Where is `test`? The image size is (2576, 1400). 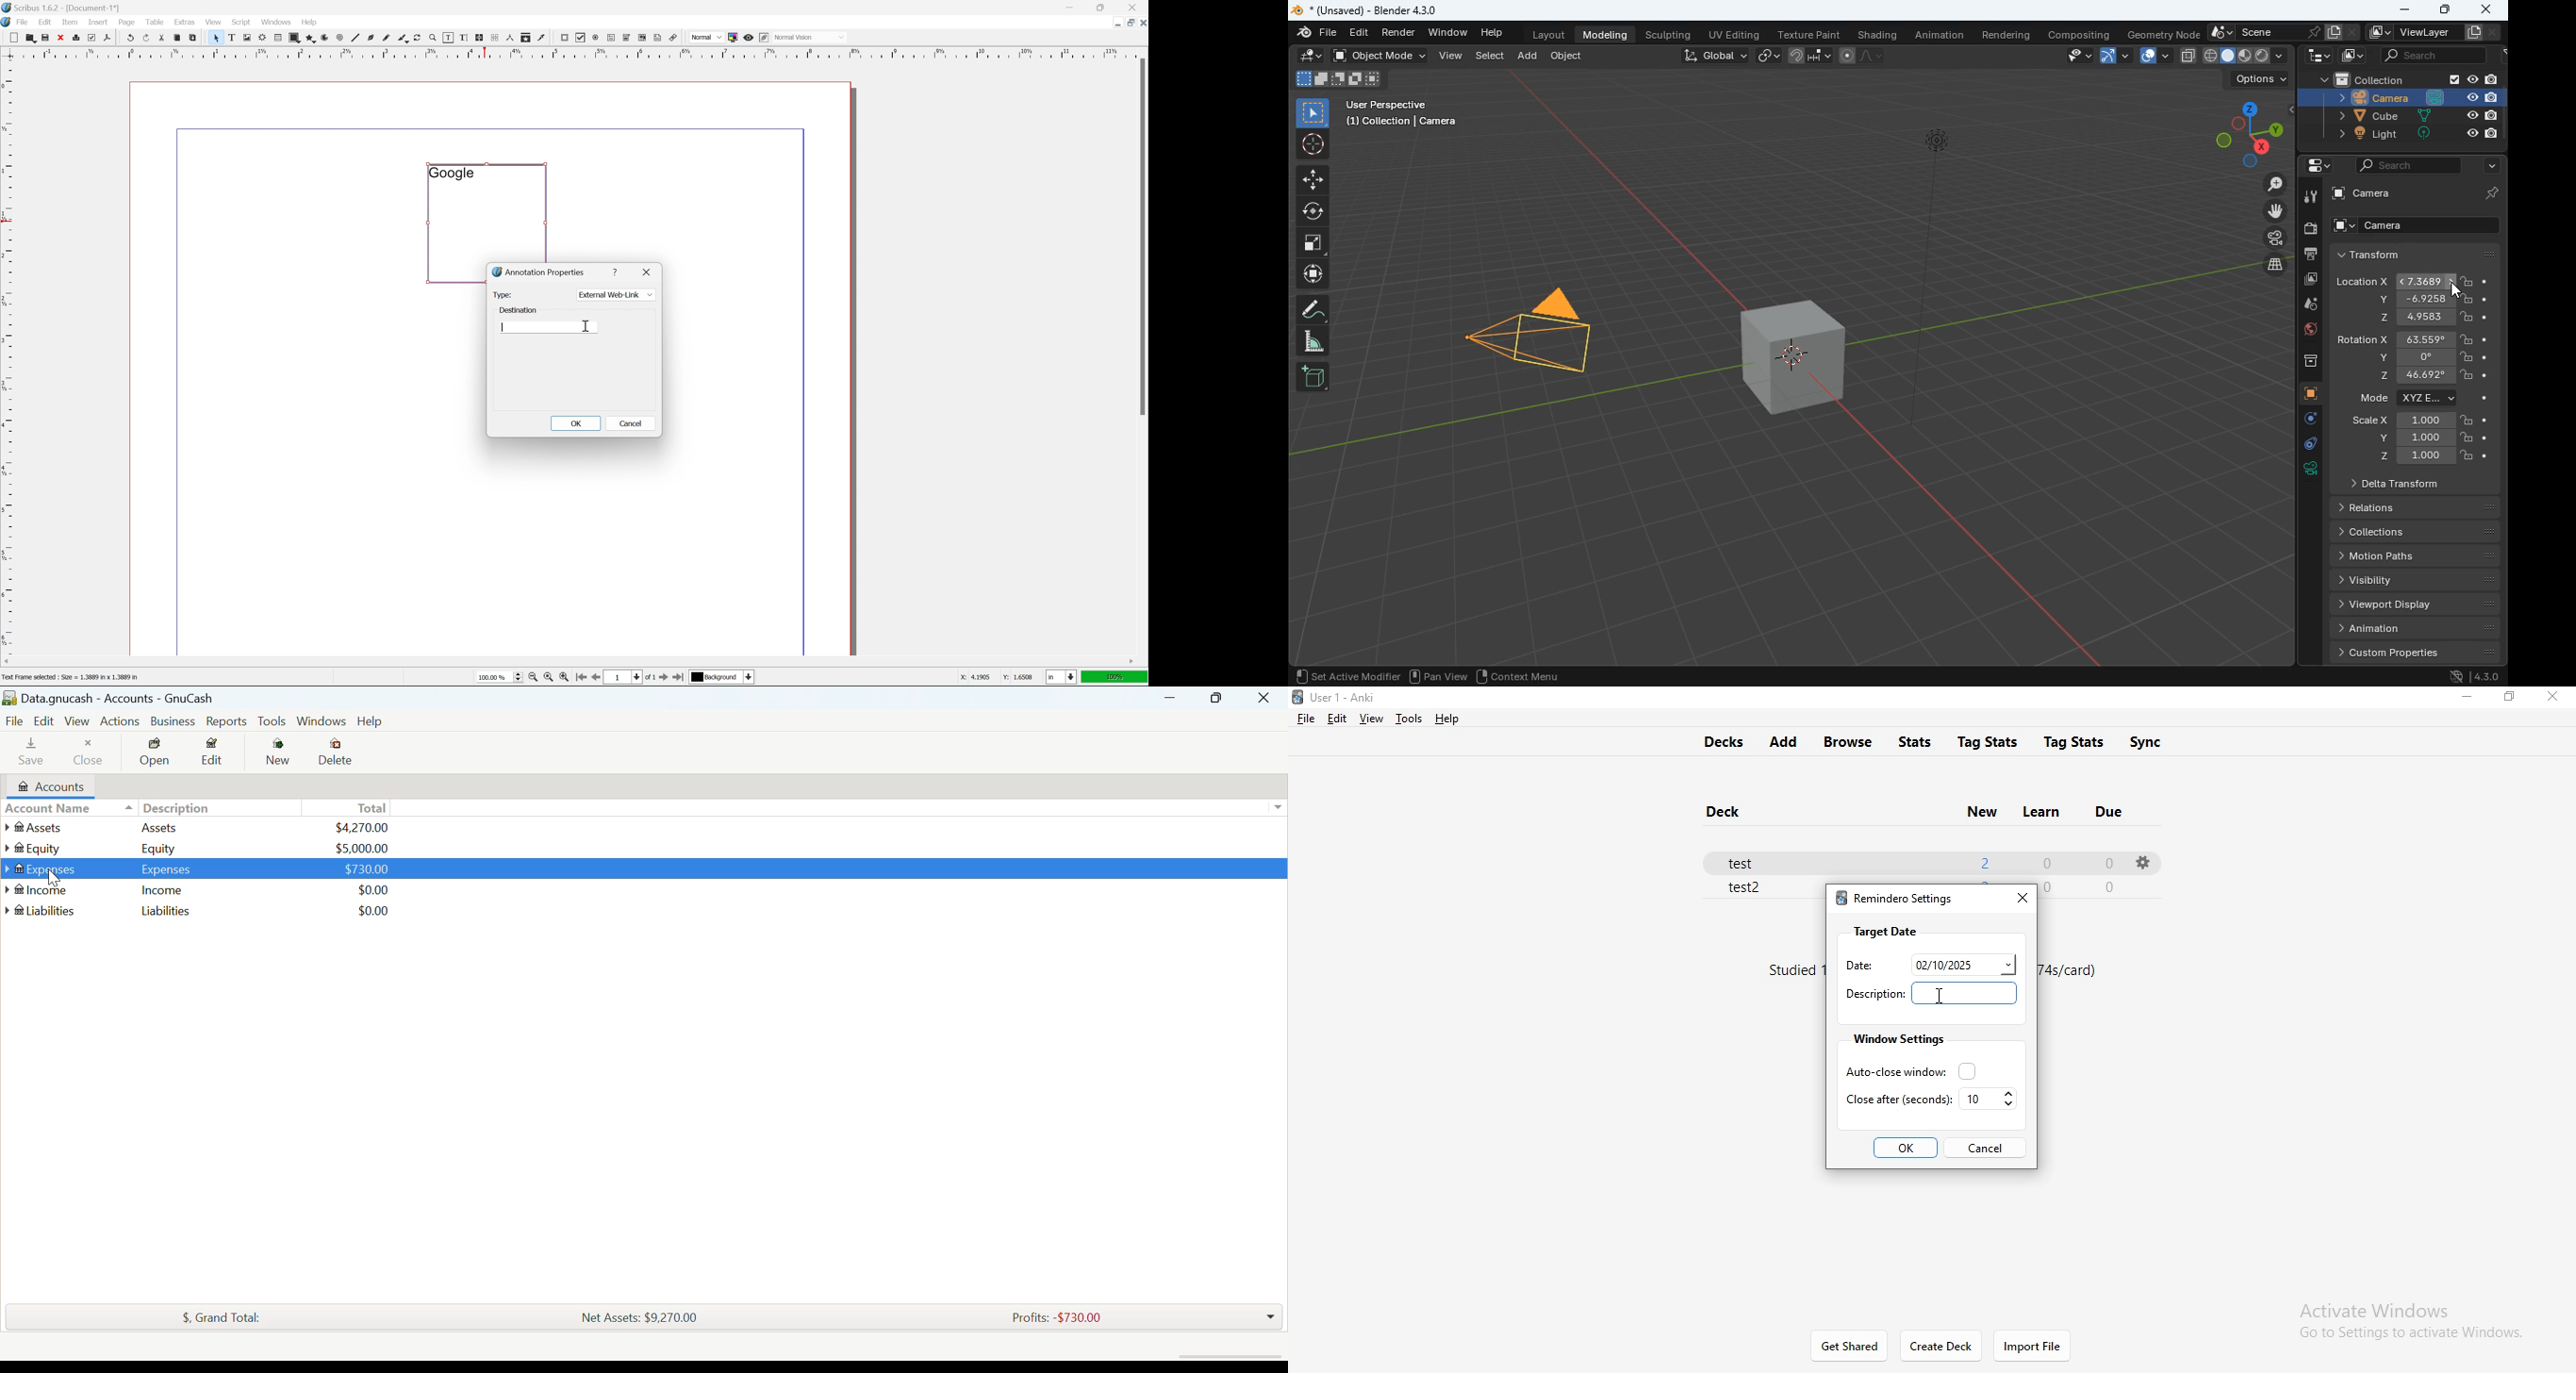 test is located at coordinates (1749, 860).